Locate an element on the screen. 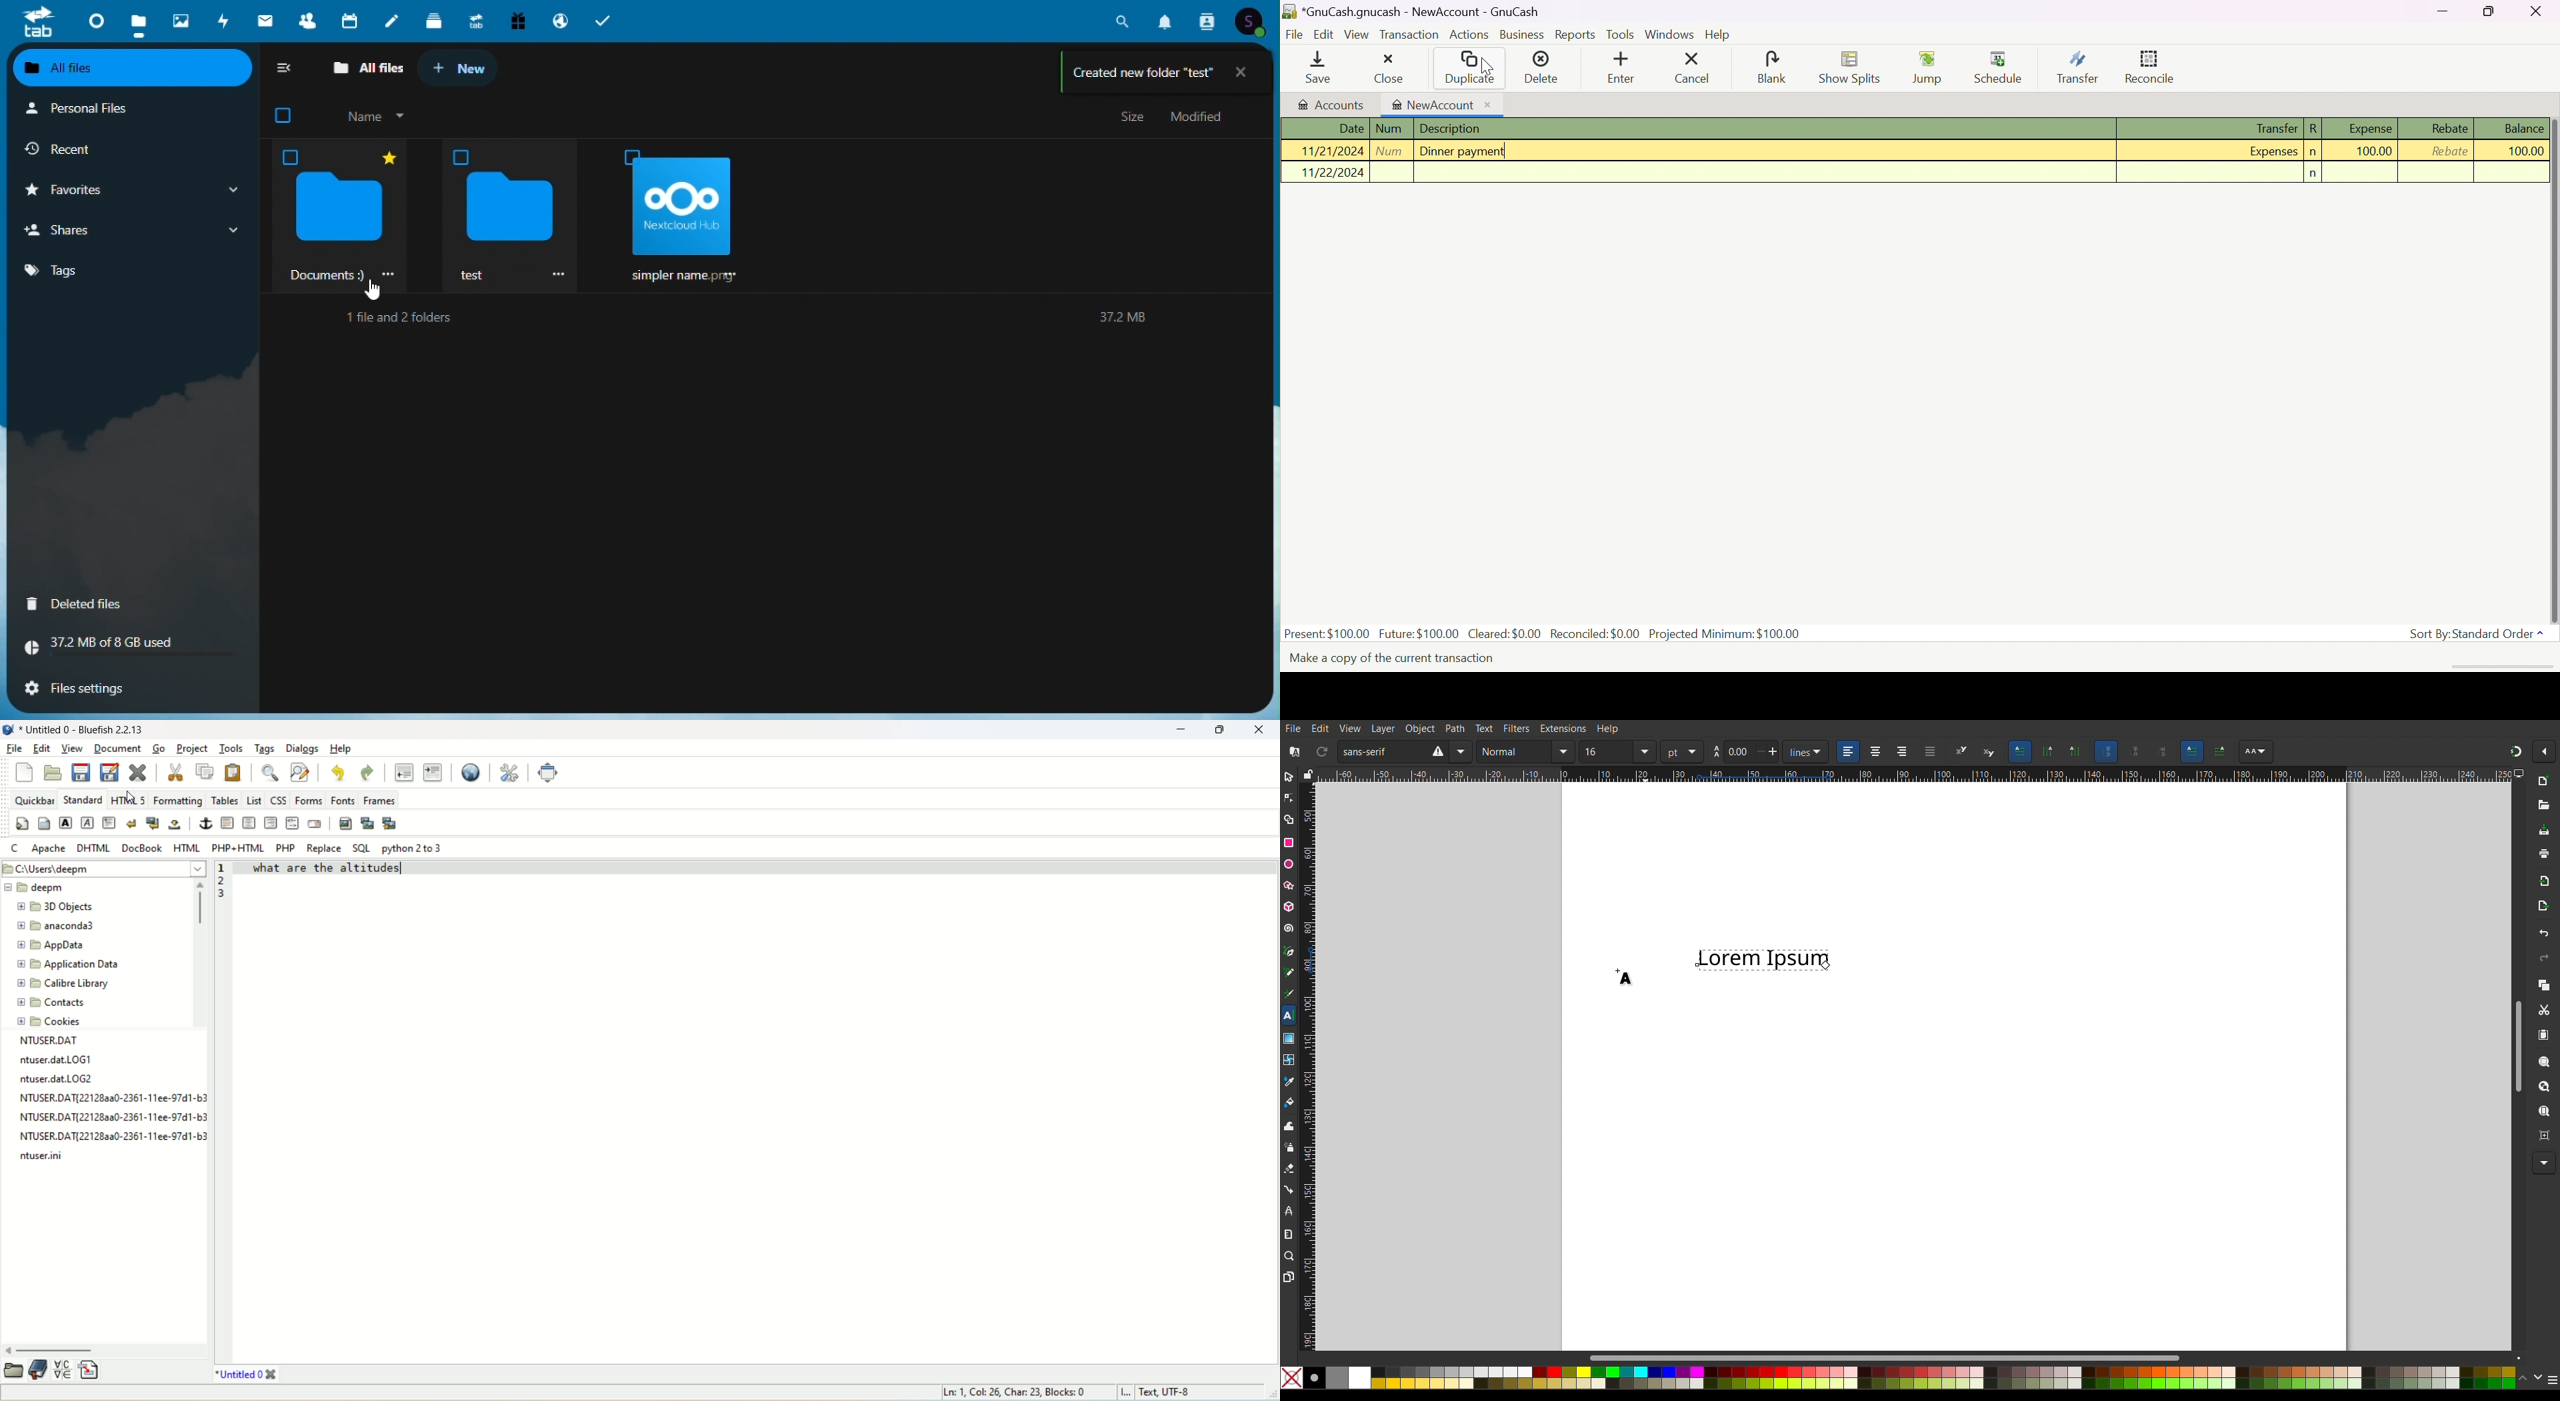  Scrollbar is located at coordinates (2057, 1356).